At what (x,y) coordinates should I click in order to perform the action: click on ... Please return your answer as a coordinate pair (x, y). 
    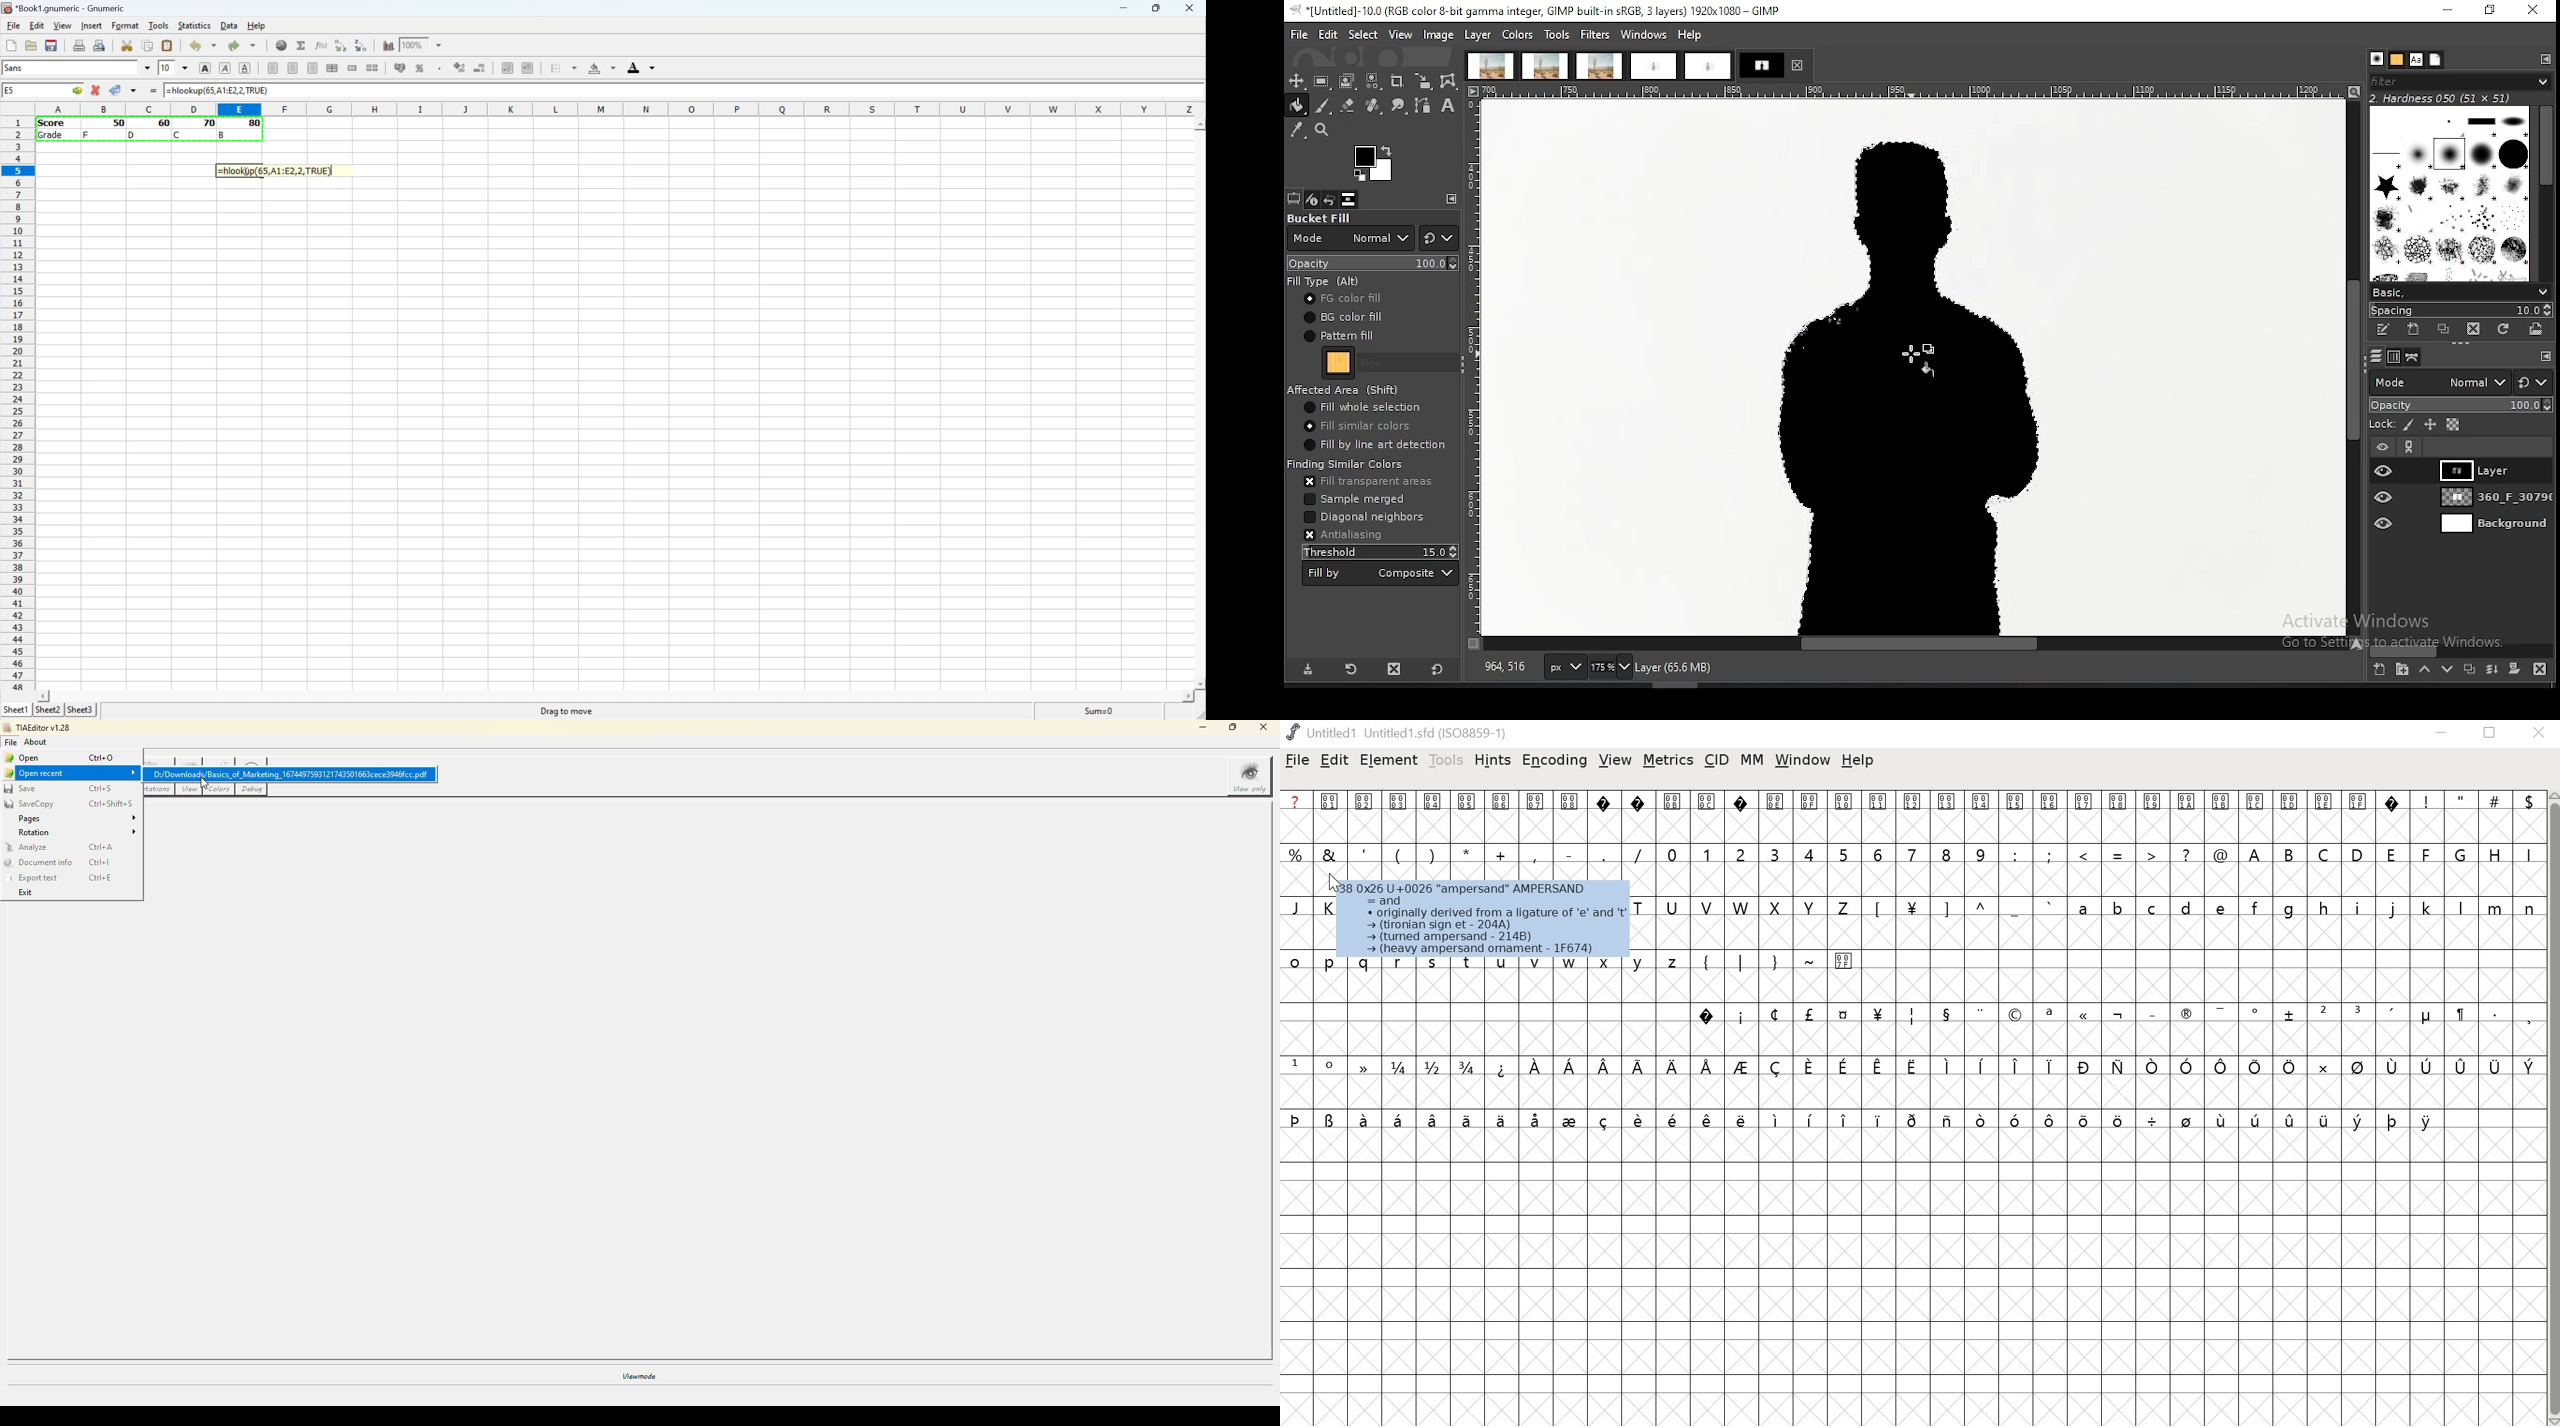
    Looking at the image, I should click on (1980, 1012).